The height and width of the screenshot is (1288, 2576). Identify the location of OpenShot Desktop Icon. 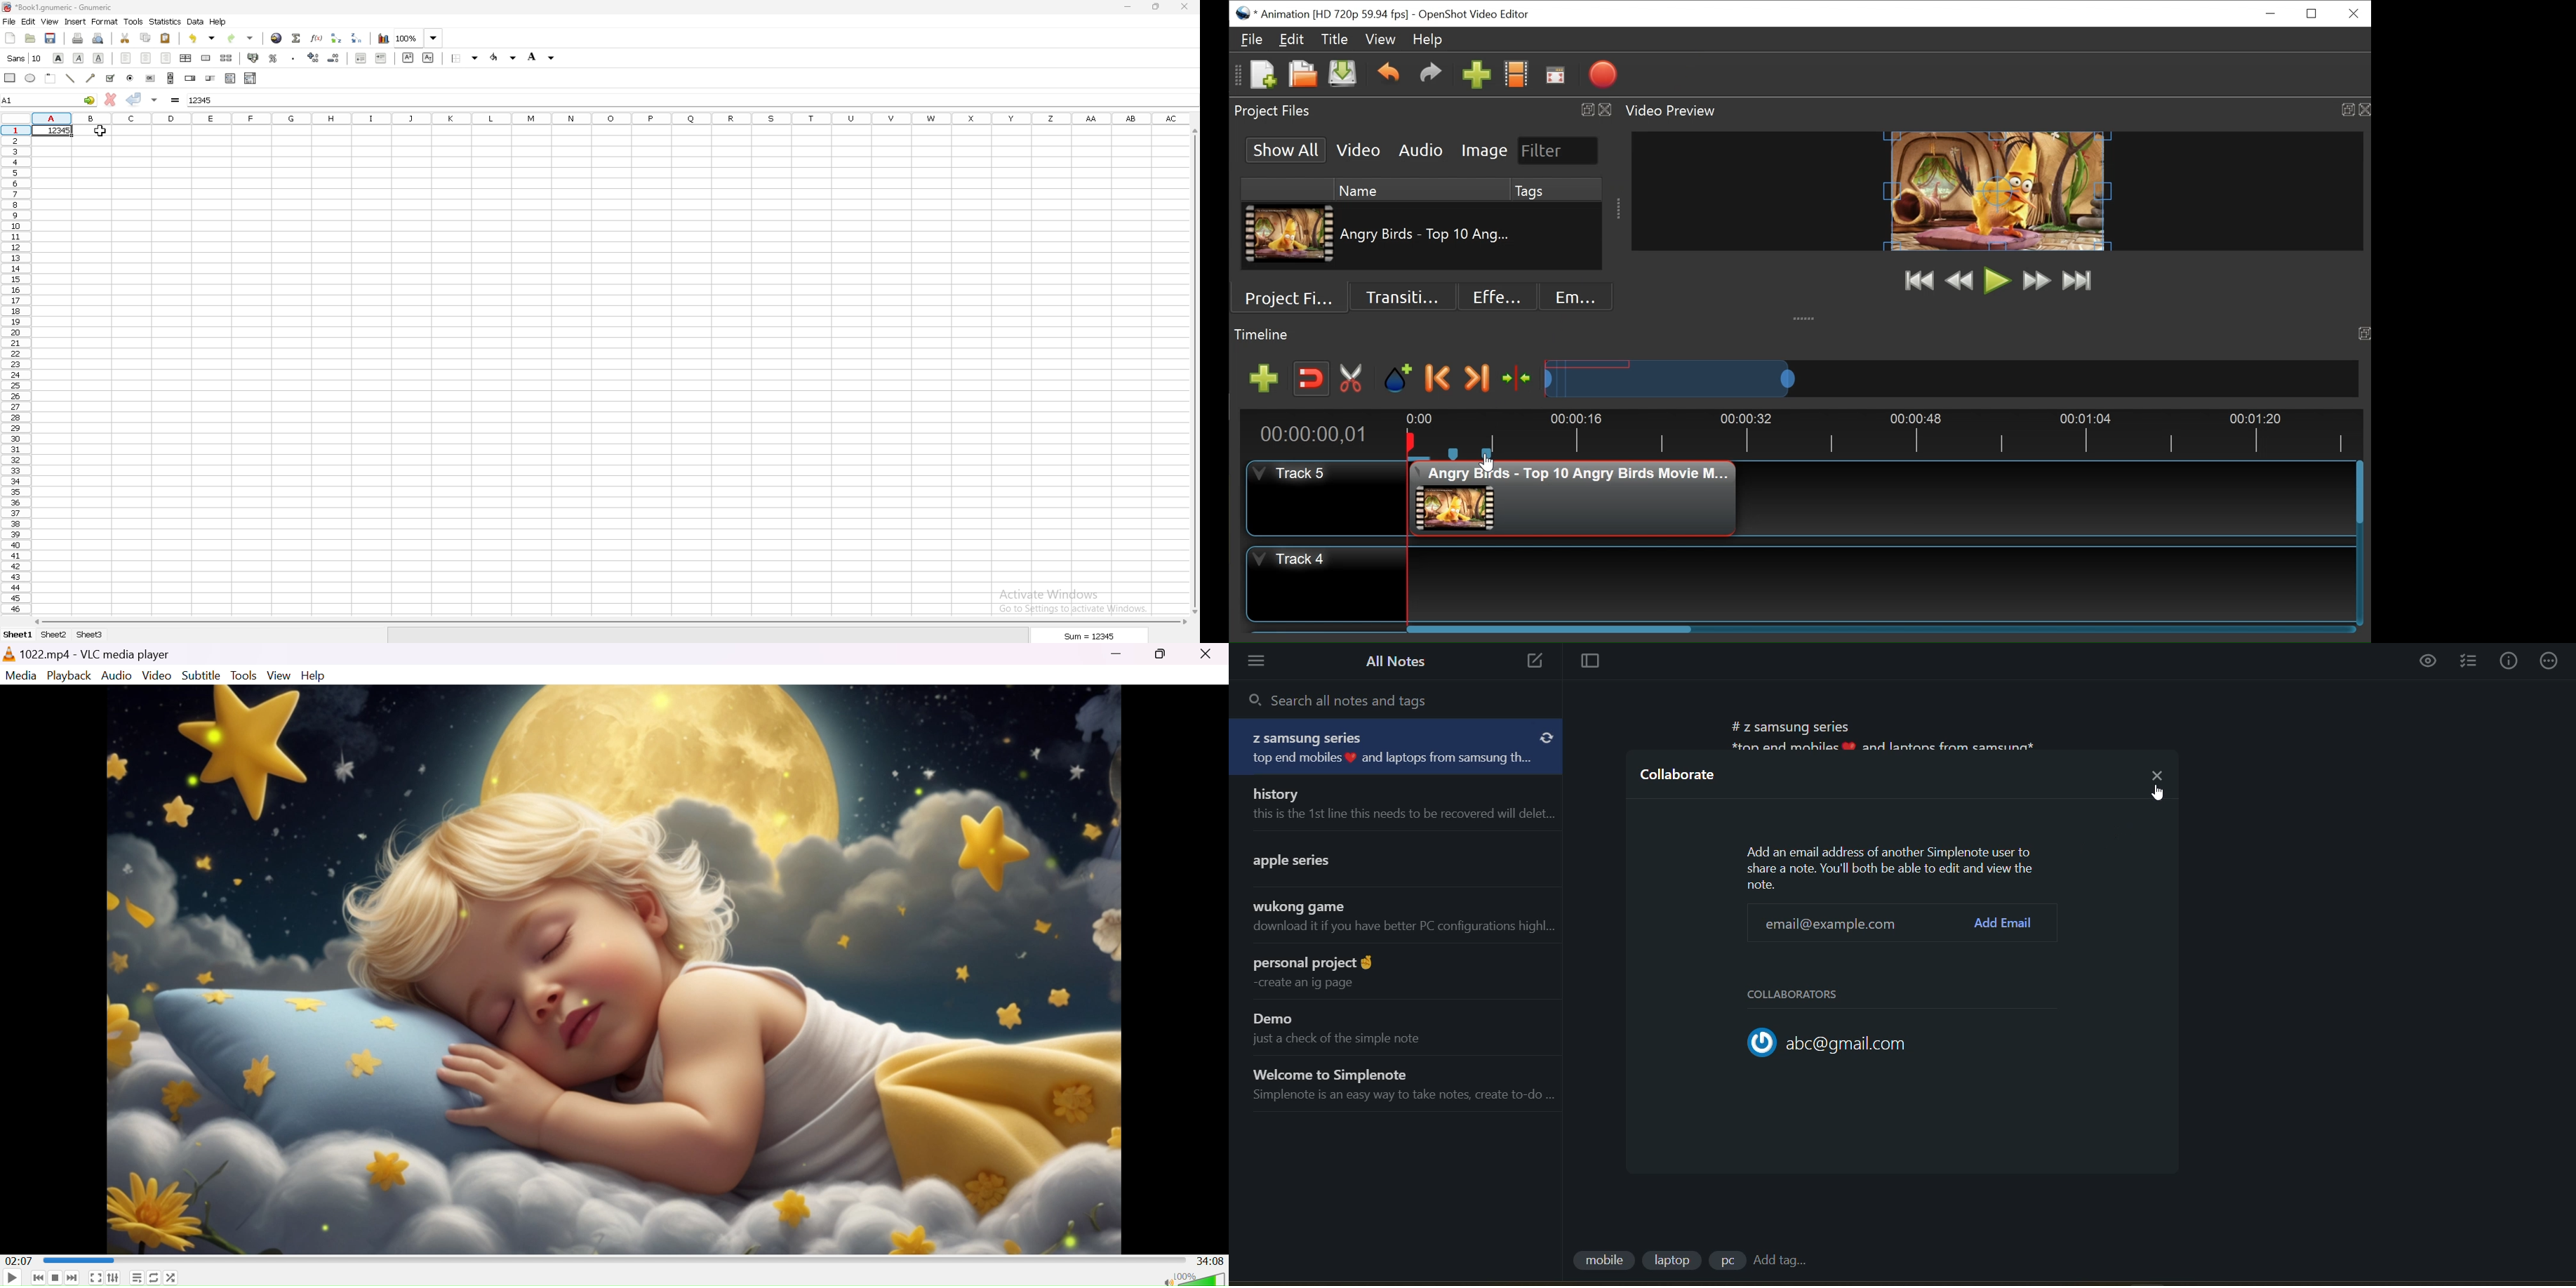
(1244, 14).